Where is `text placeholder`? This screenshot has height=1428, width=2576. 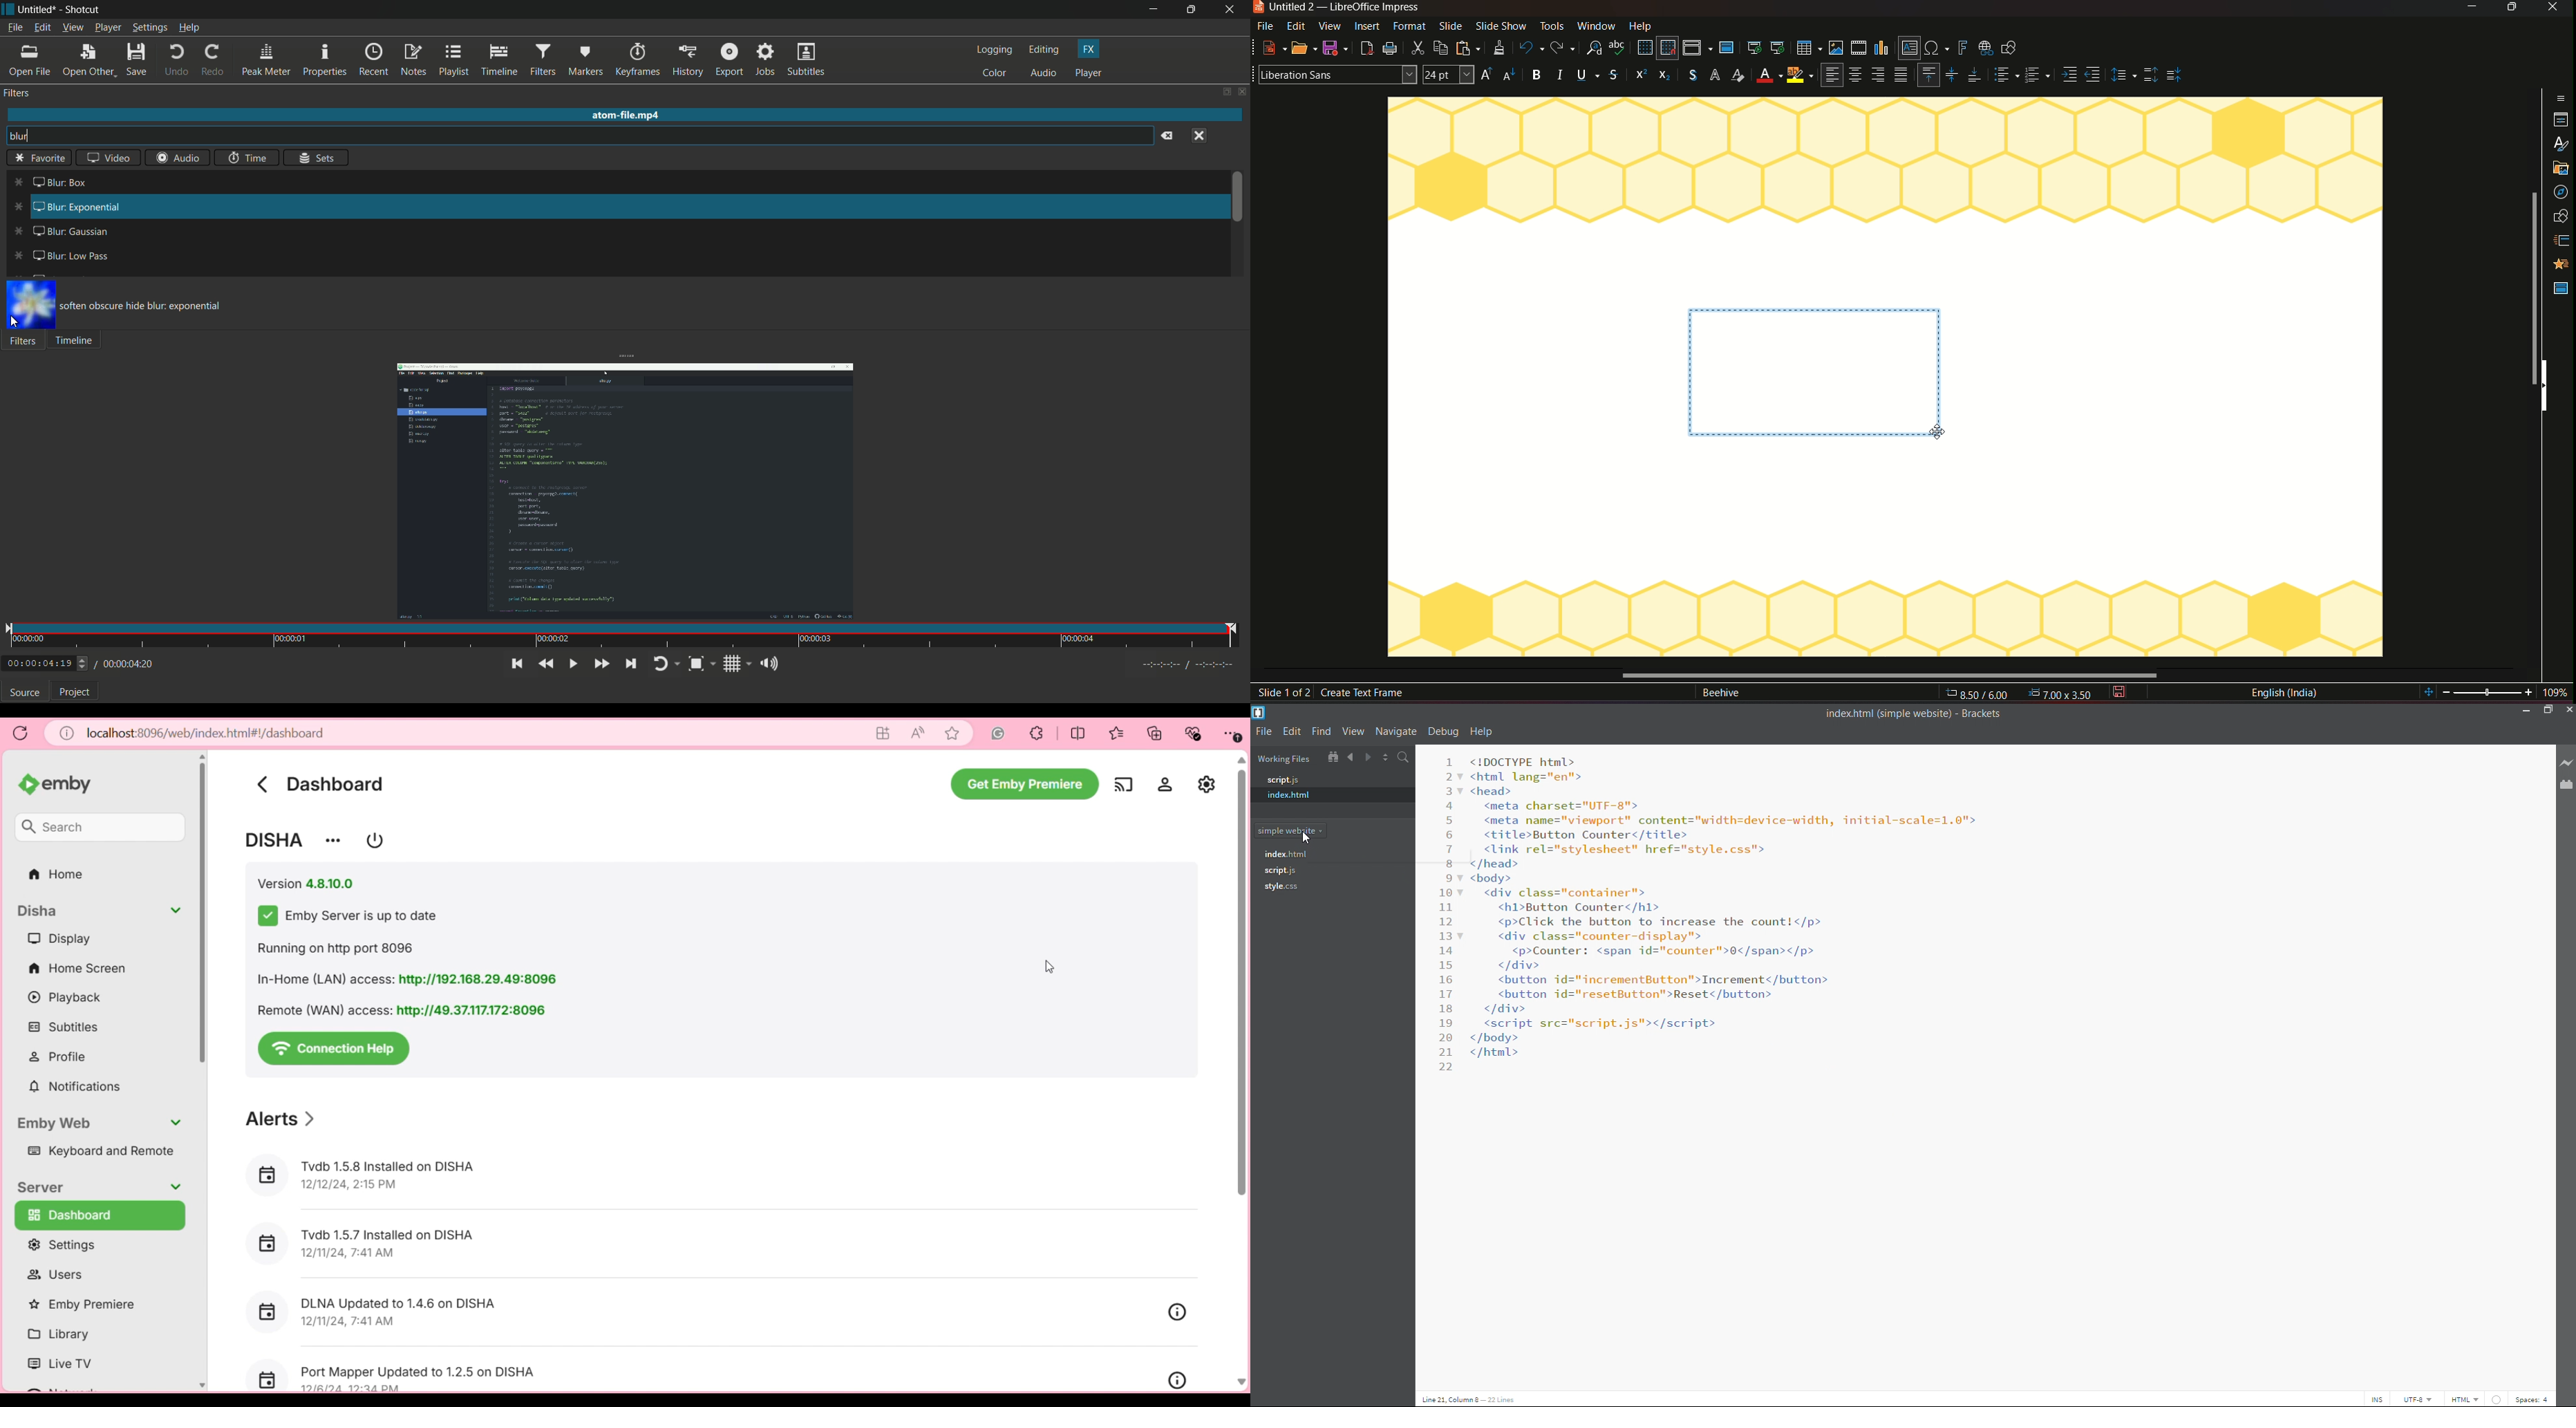
text placeholder is located at coordinates (1812, 375).